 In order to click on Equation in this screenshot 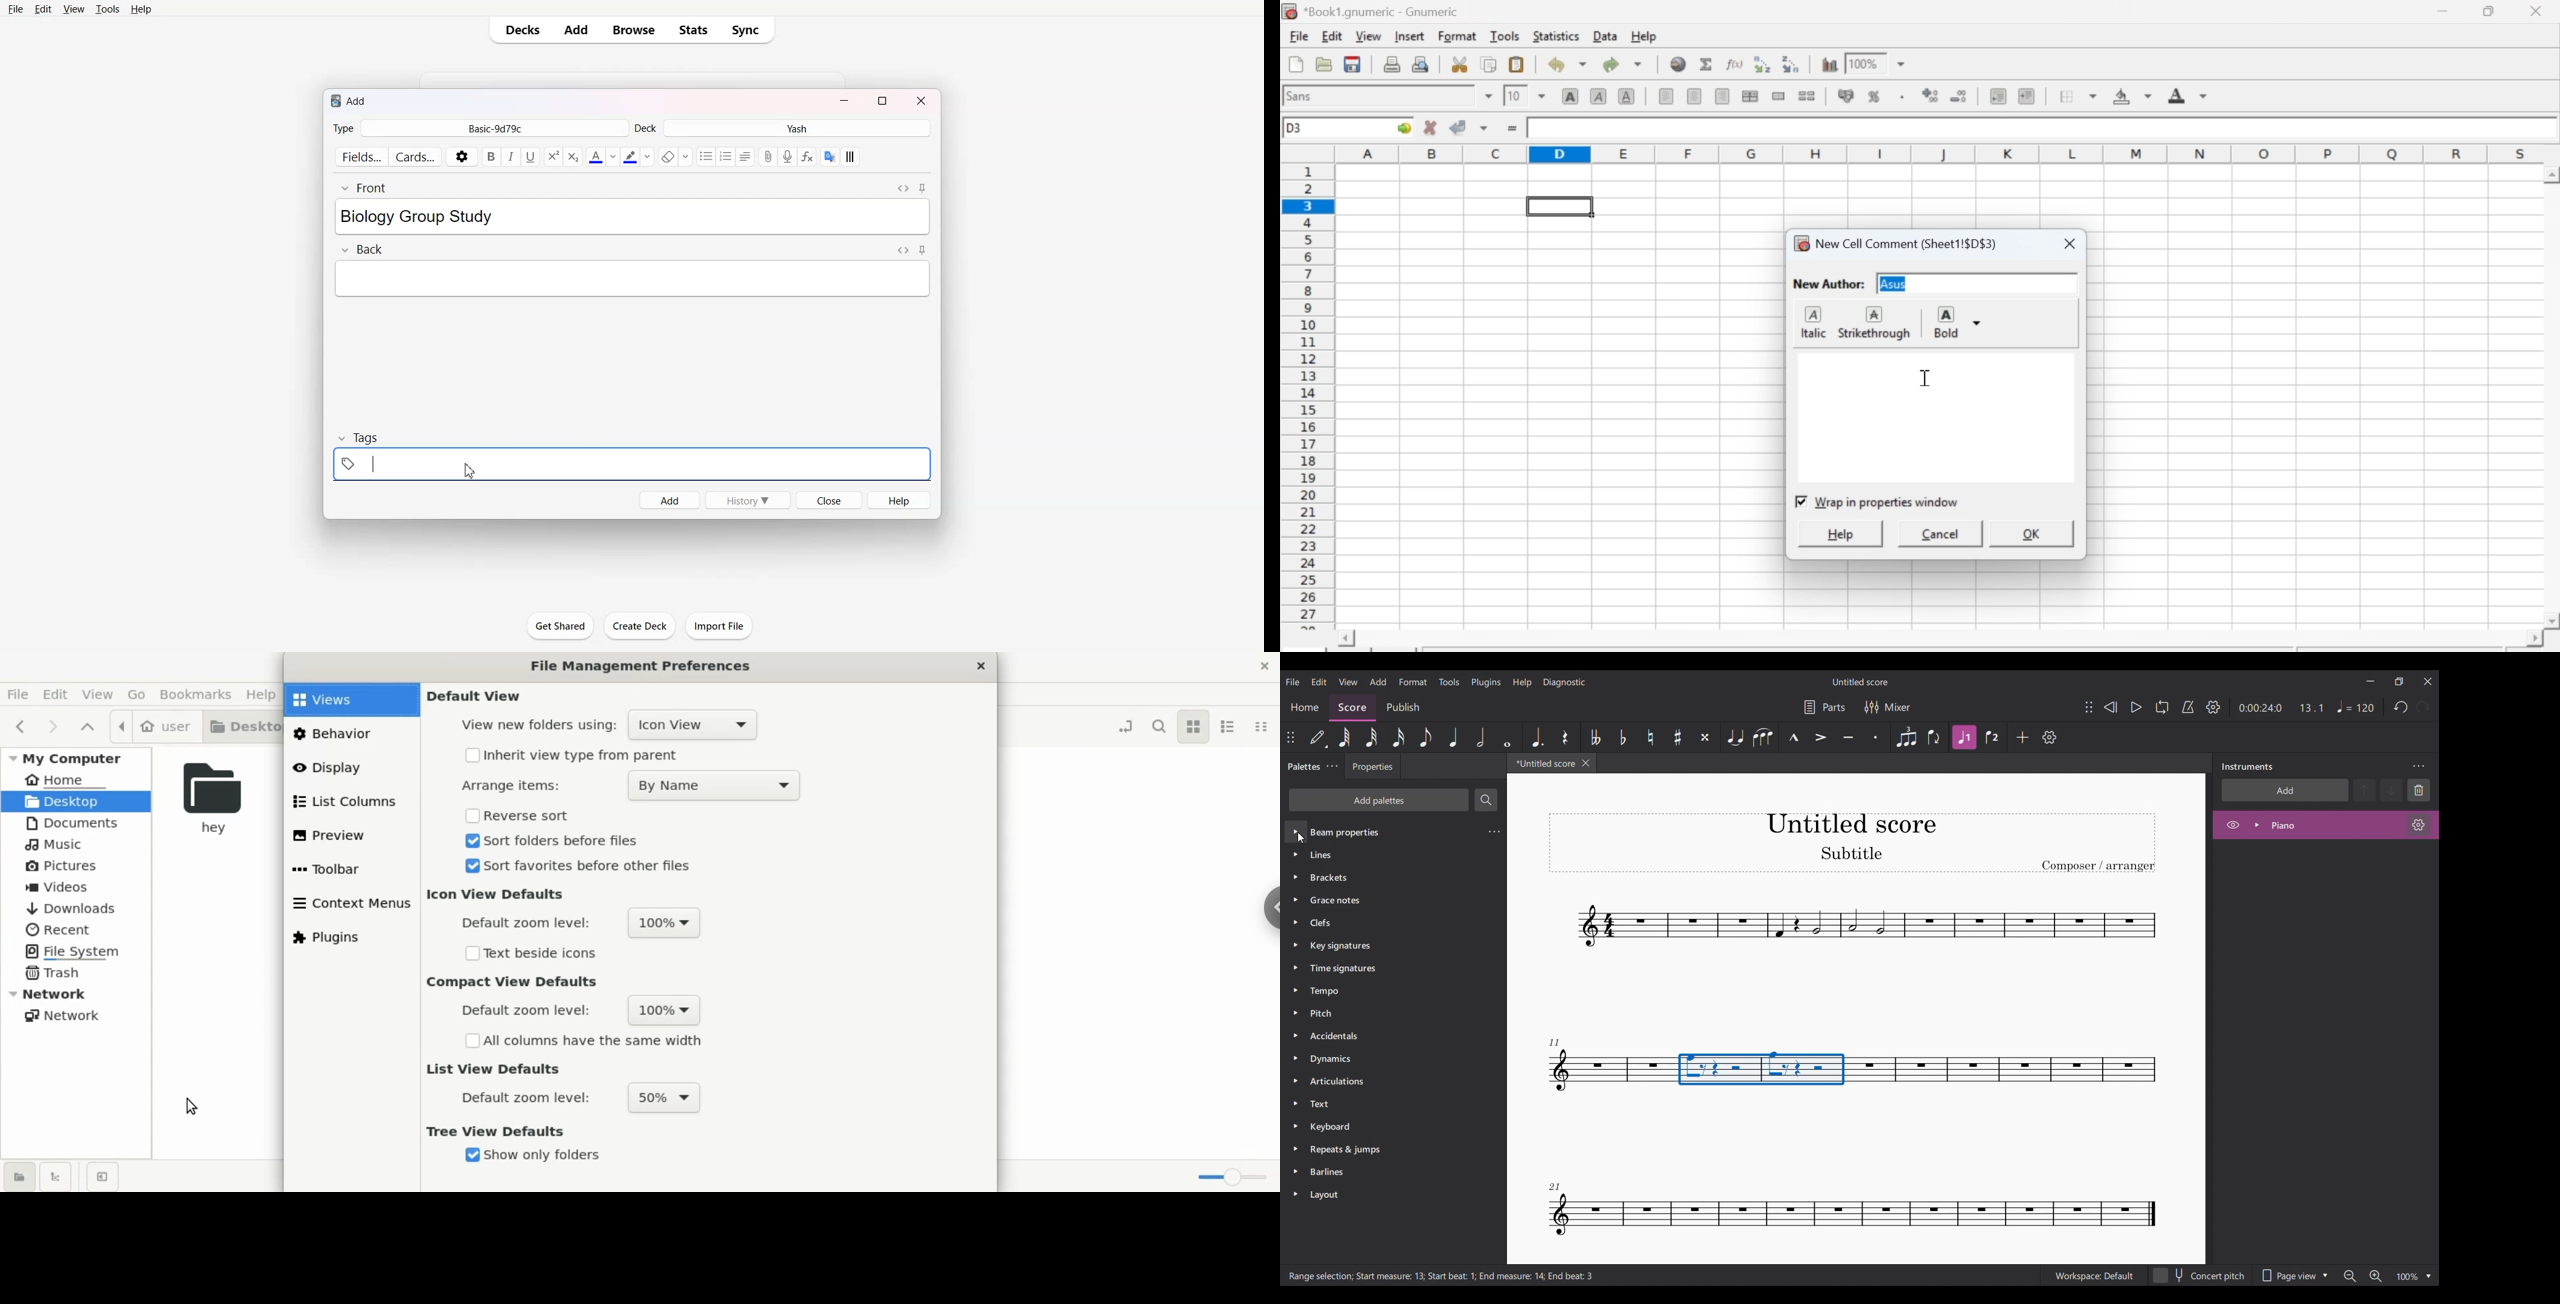, I will do `click(808, 156)`.